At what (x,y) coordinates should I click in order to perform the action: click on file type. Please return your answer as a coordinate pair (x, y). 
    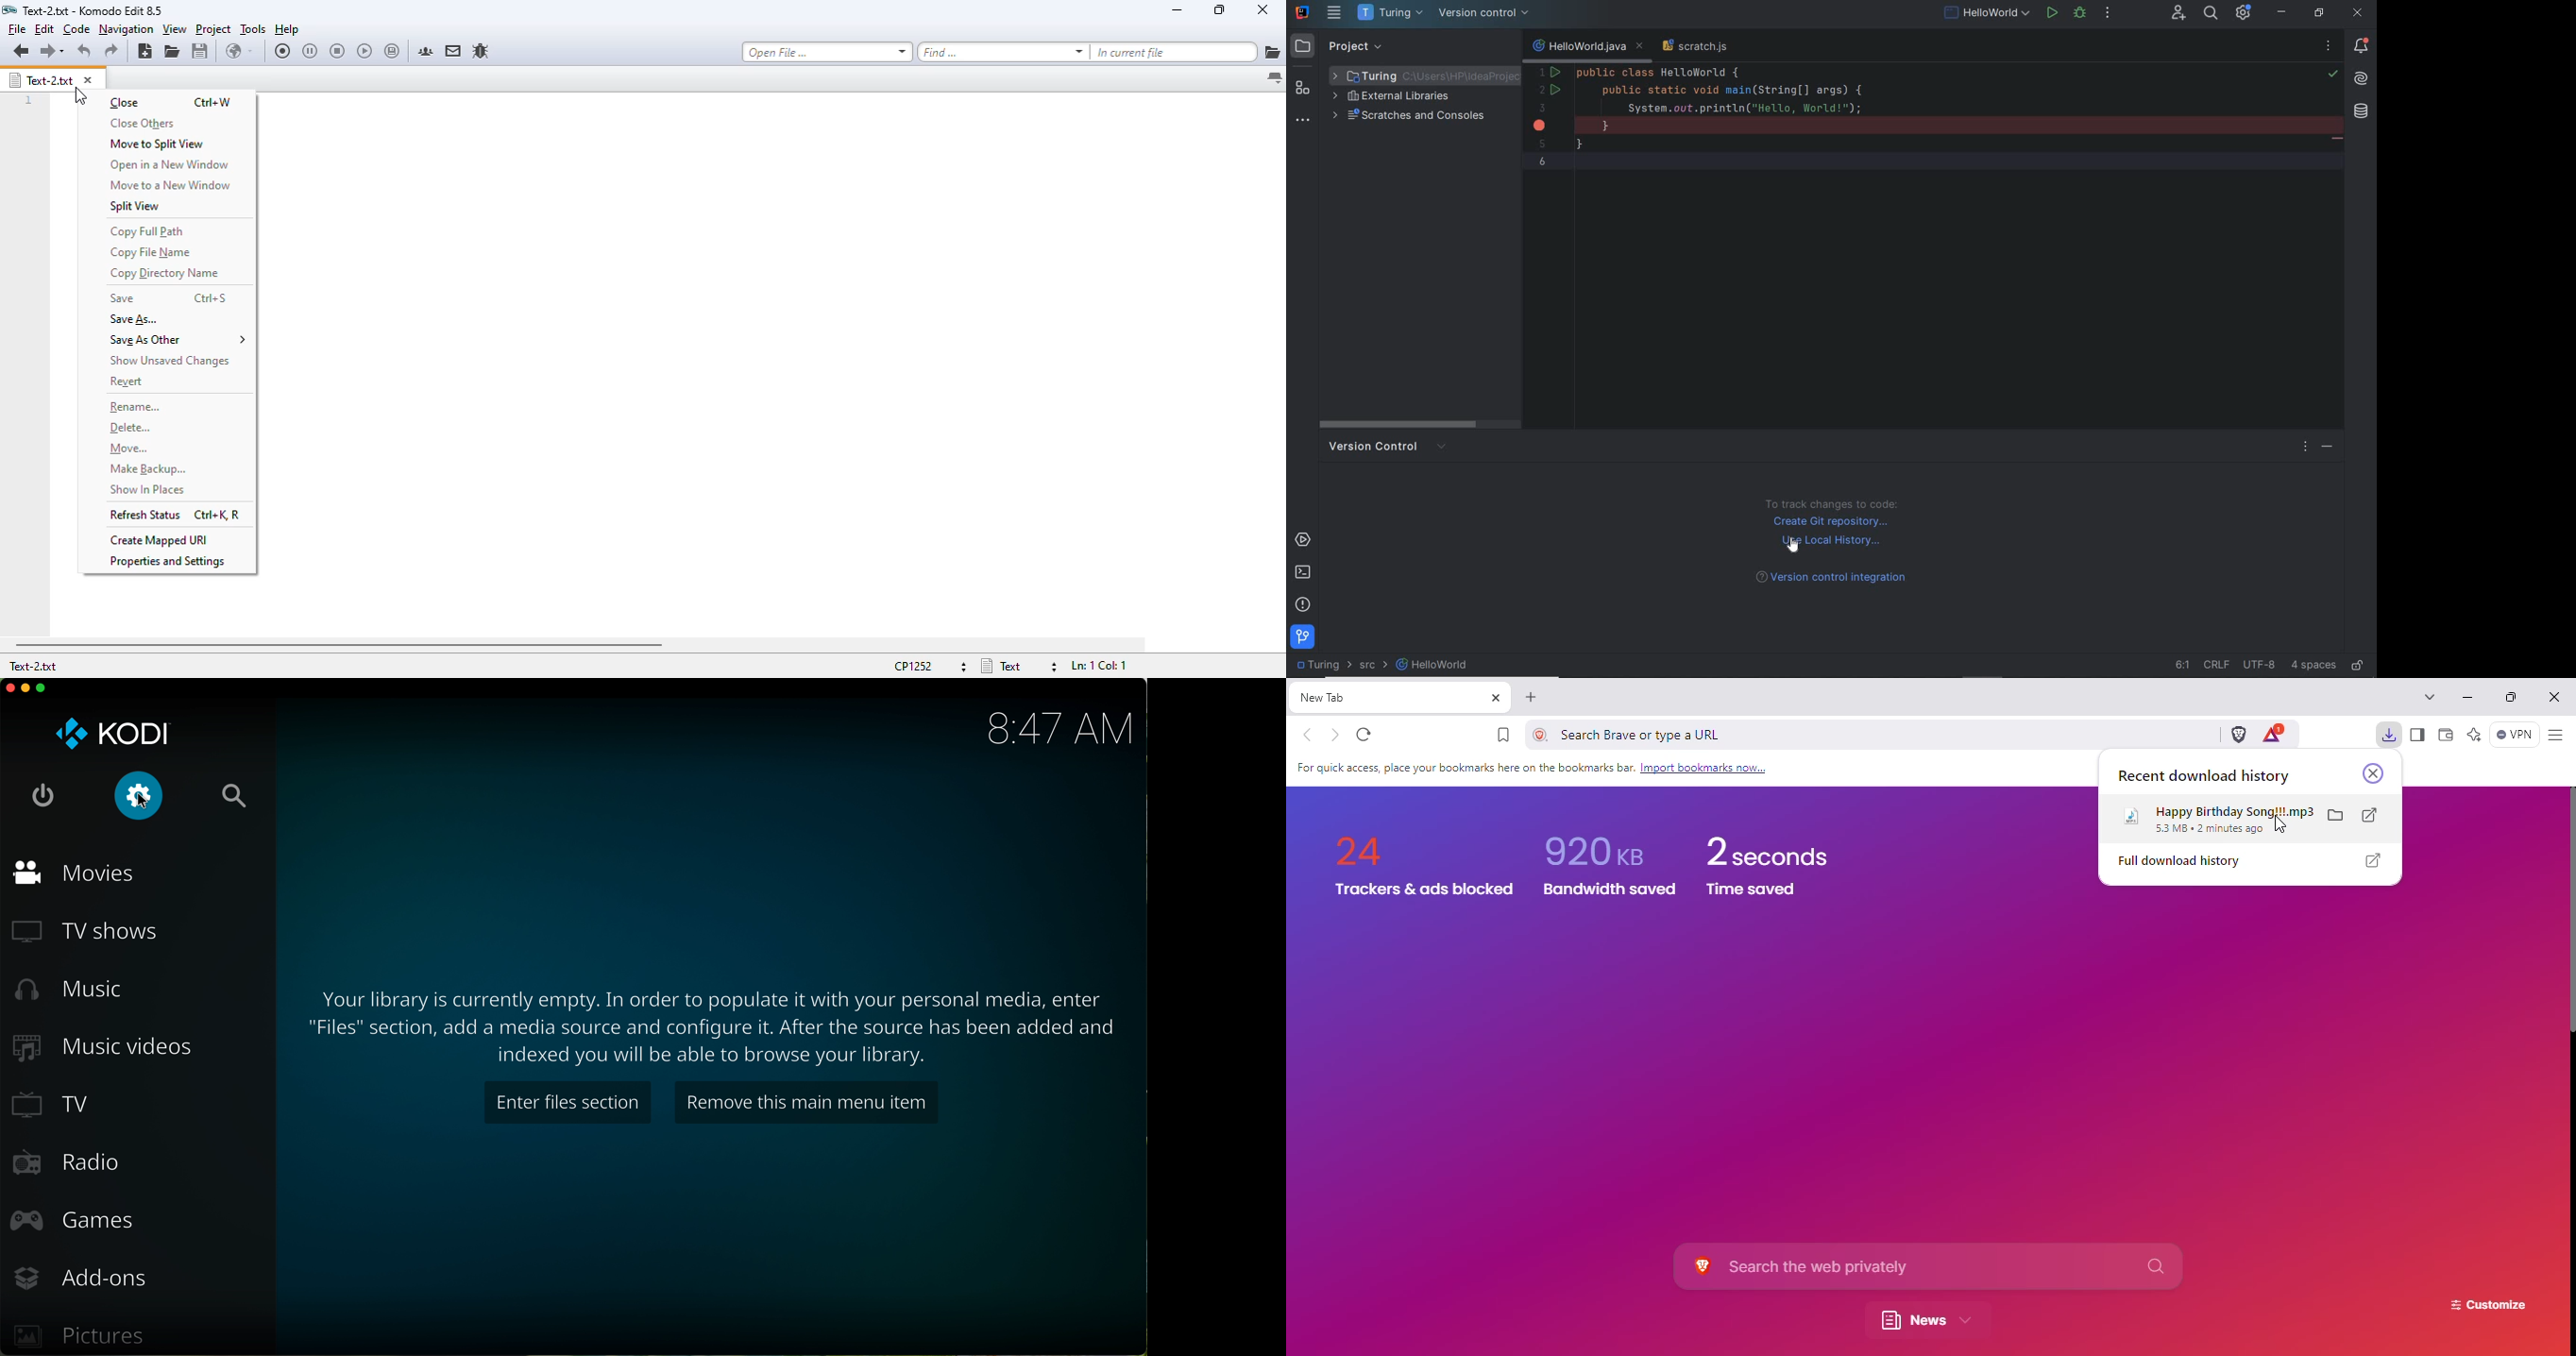
    Looking at the image, I should click on (1020, 666).